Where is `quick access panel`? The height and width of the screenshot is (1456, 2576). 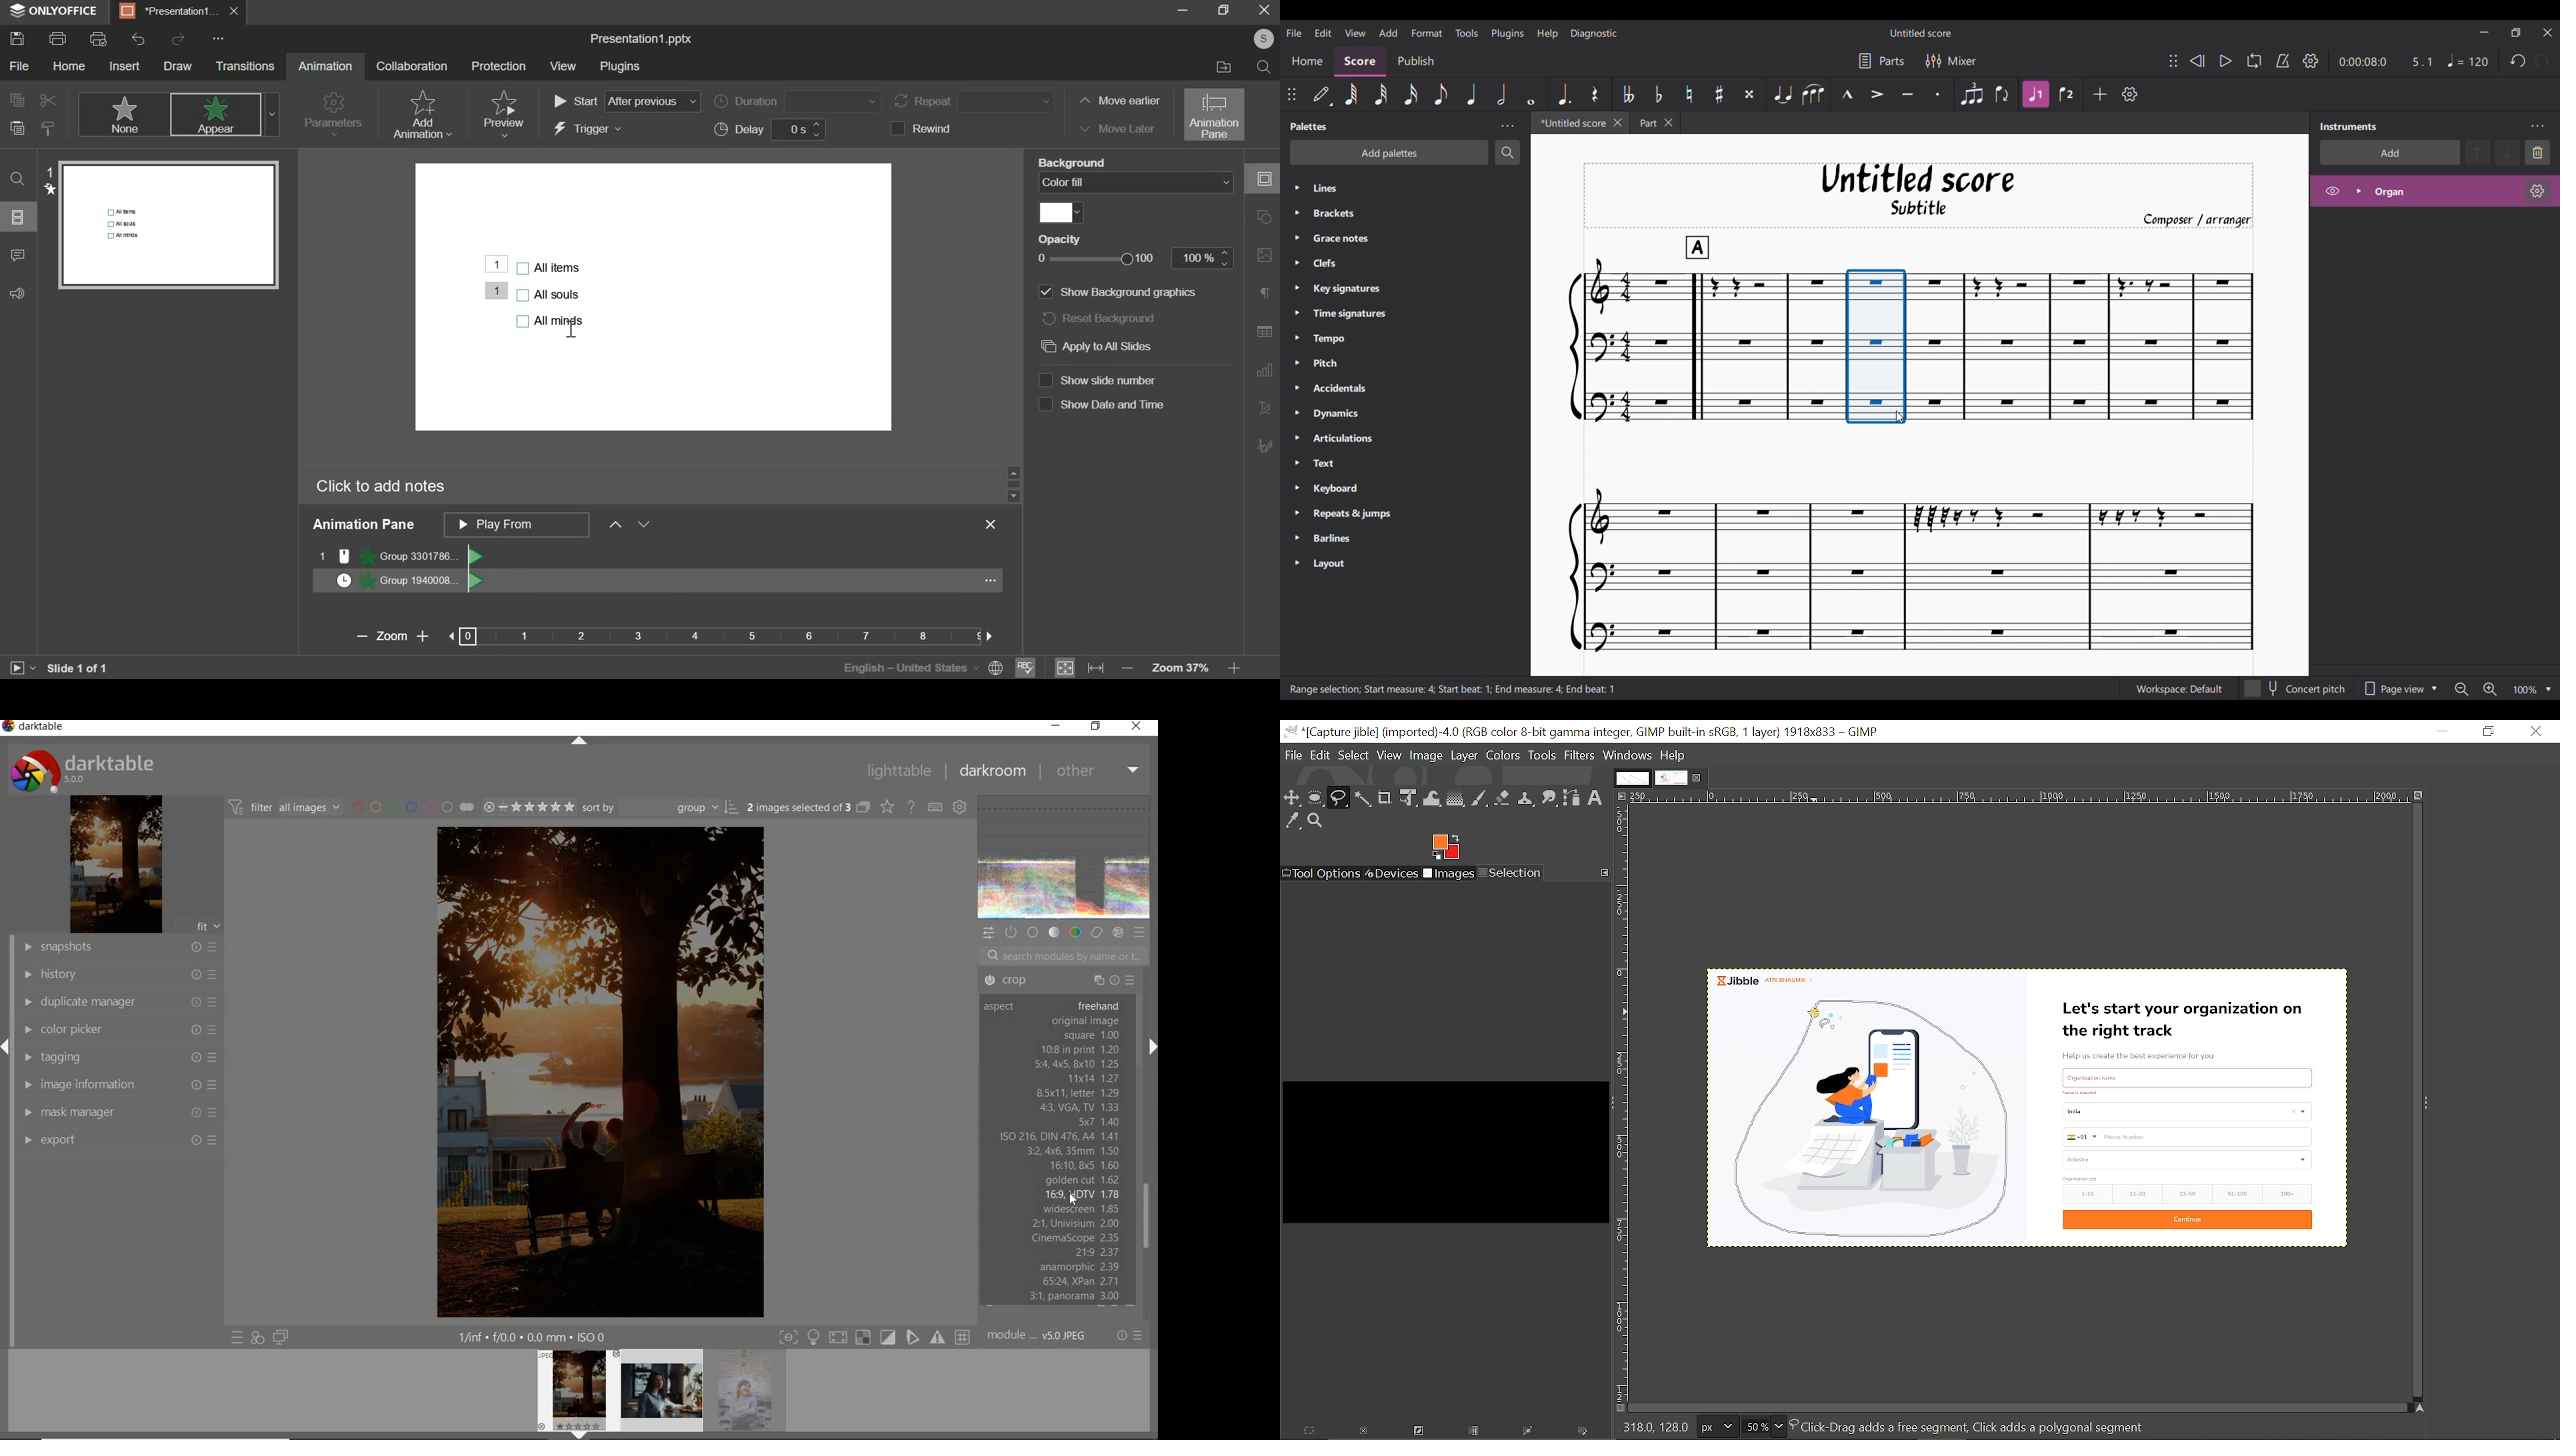 quick access panel is located at coordinates (988, 935).